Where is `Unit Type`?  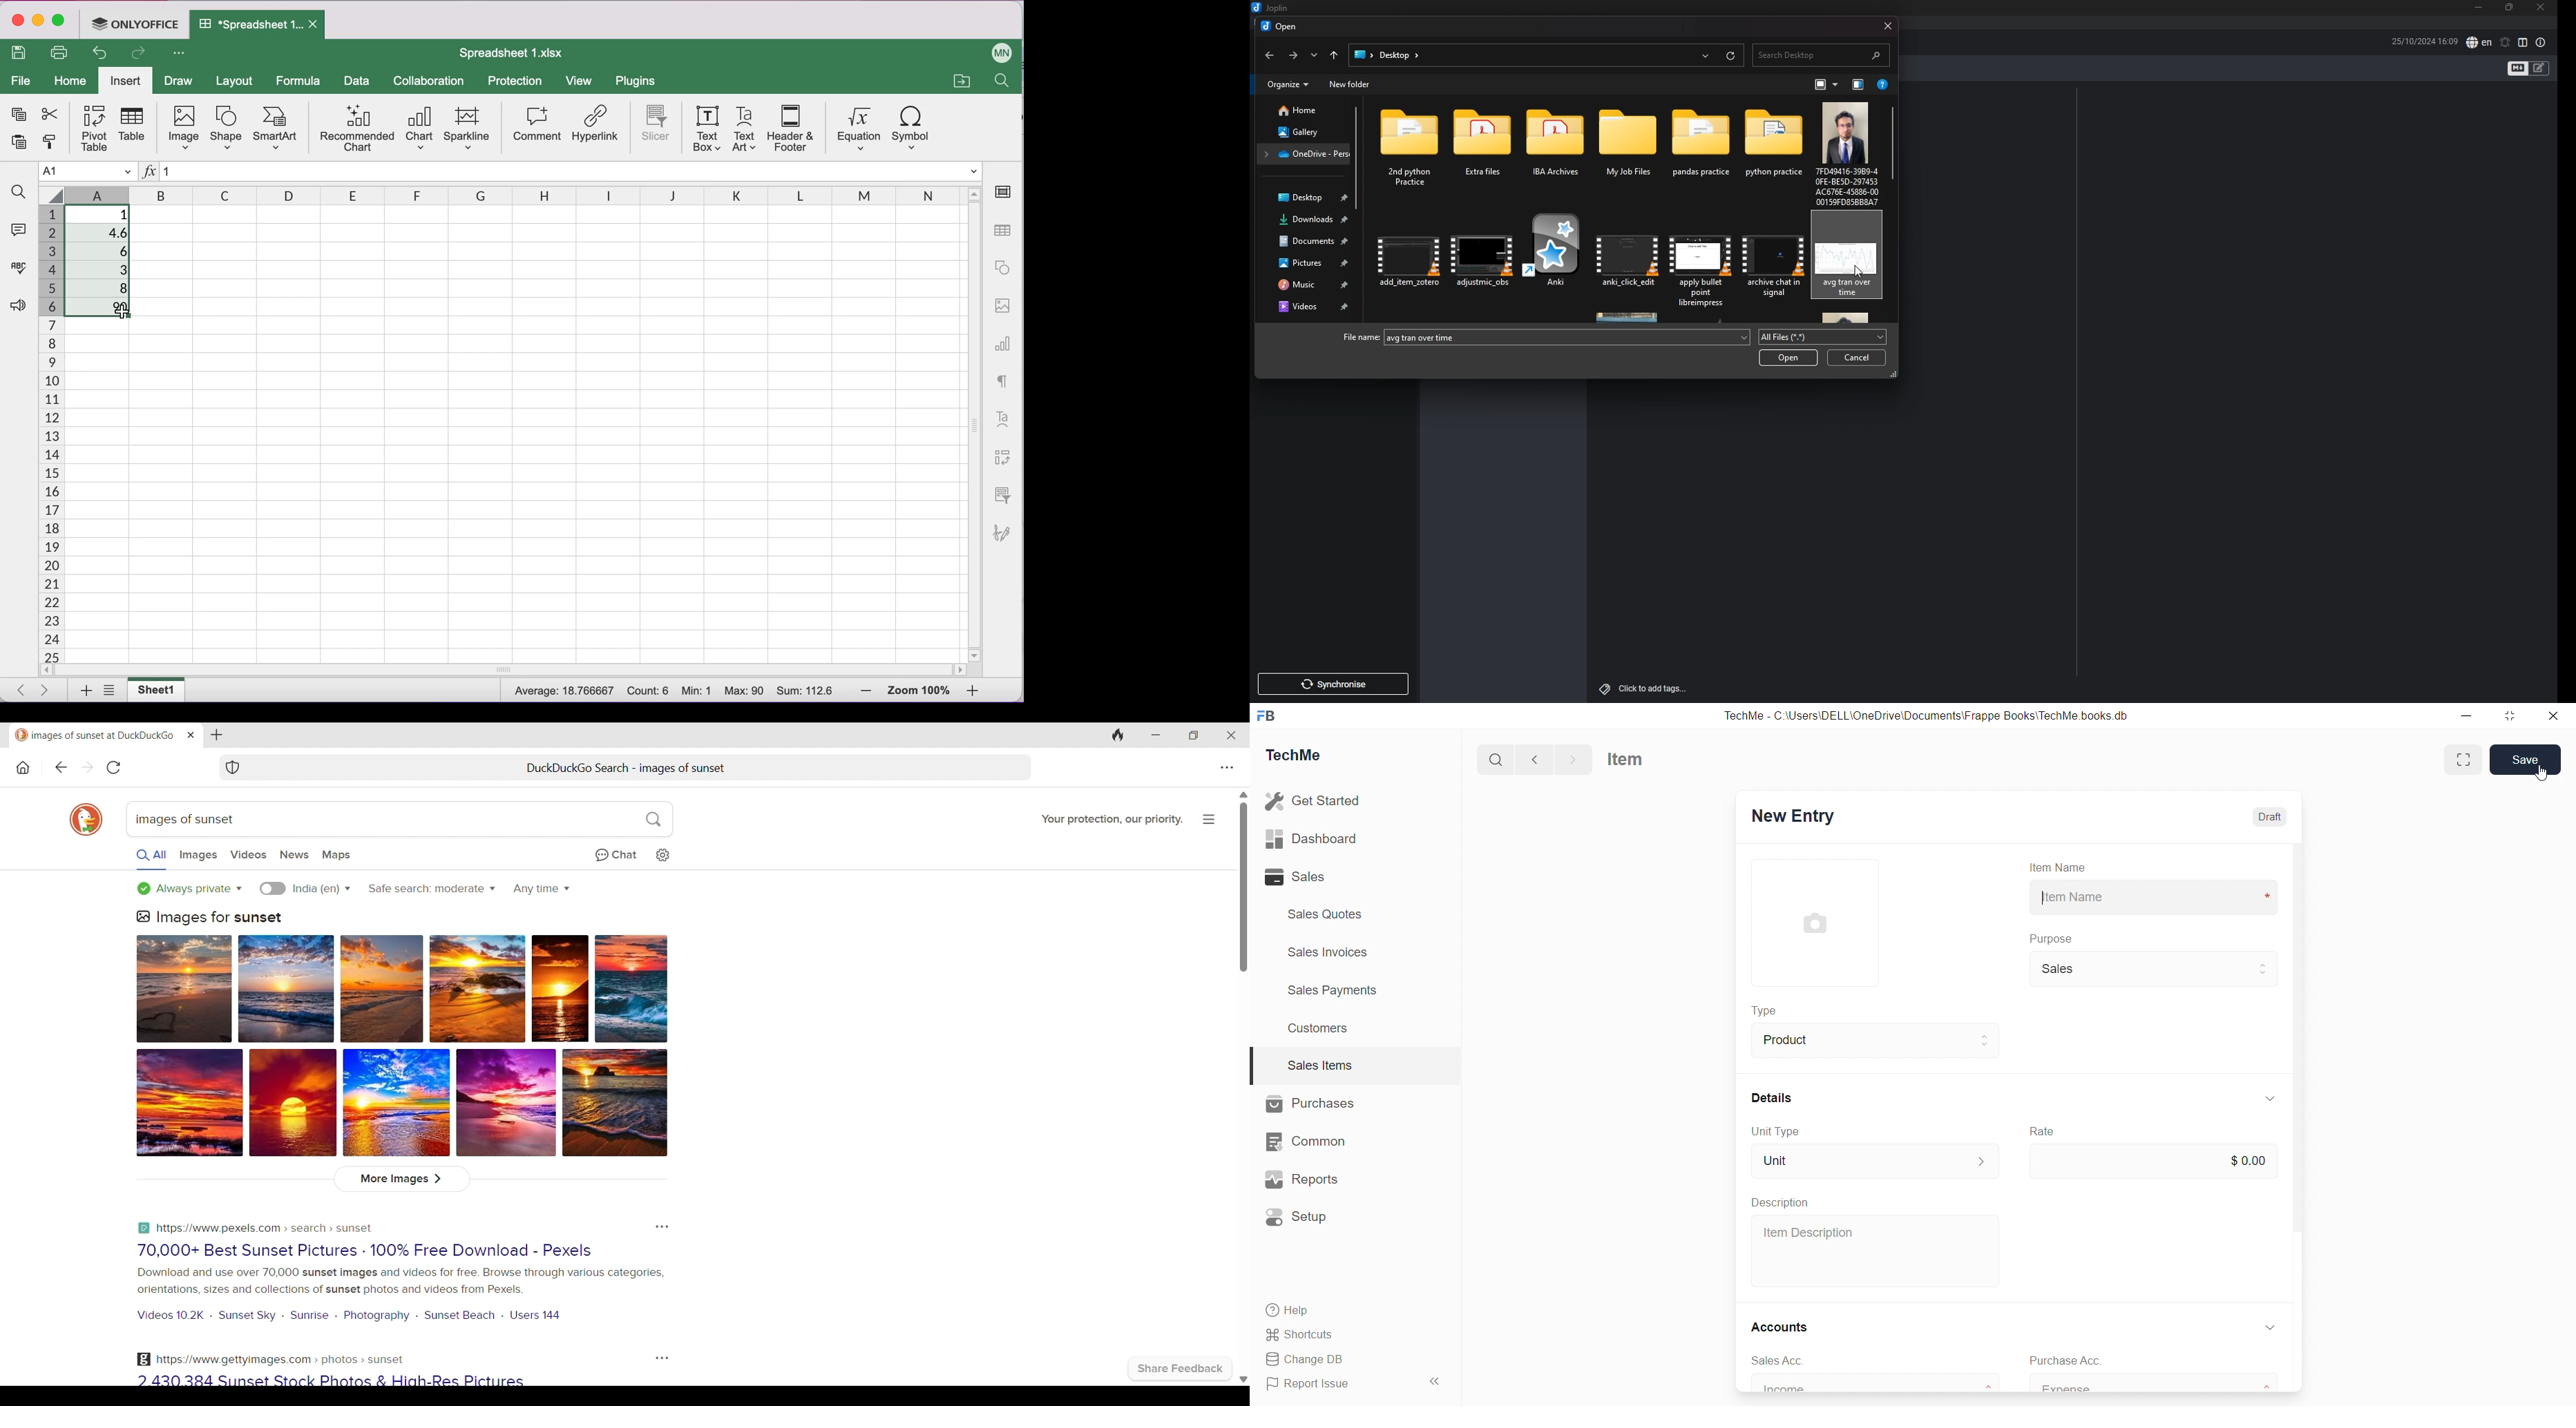 Unit Type is located at coordinates (1776, 1133).